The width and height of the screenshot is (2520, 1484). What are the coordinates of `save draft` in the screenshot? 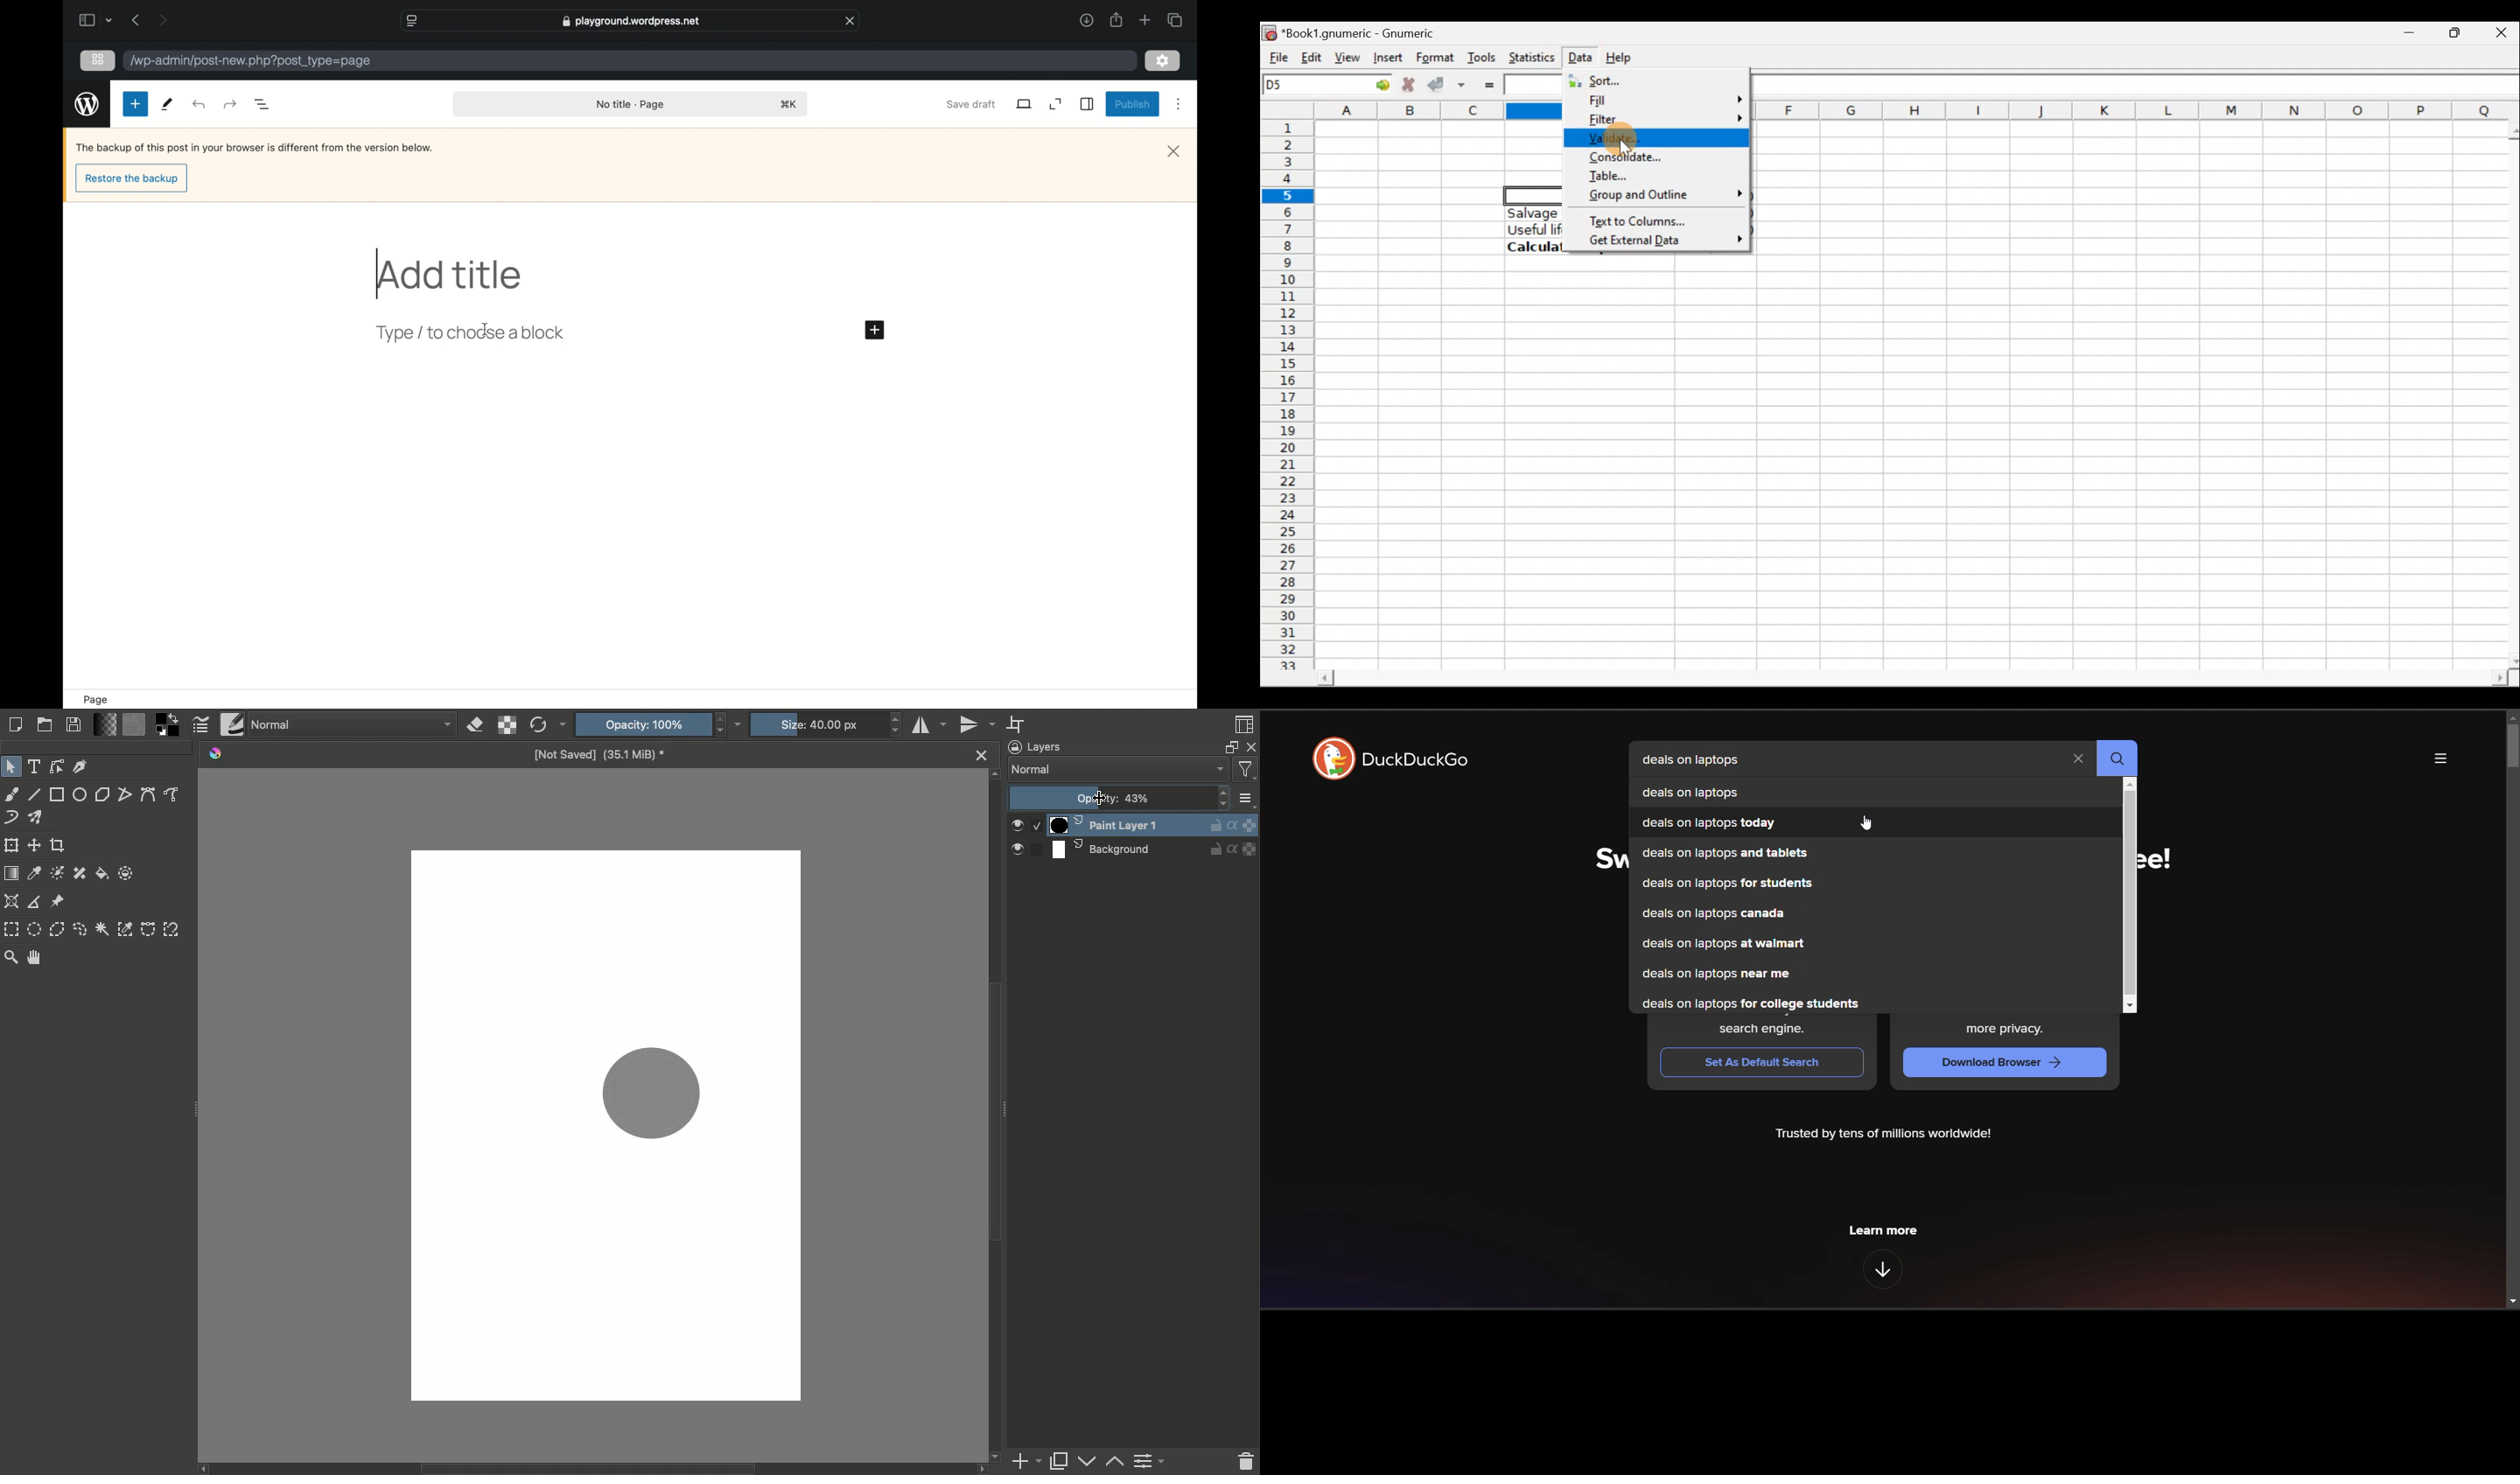 It's located at (970, 104).